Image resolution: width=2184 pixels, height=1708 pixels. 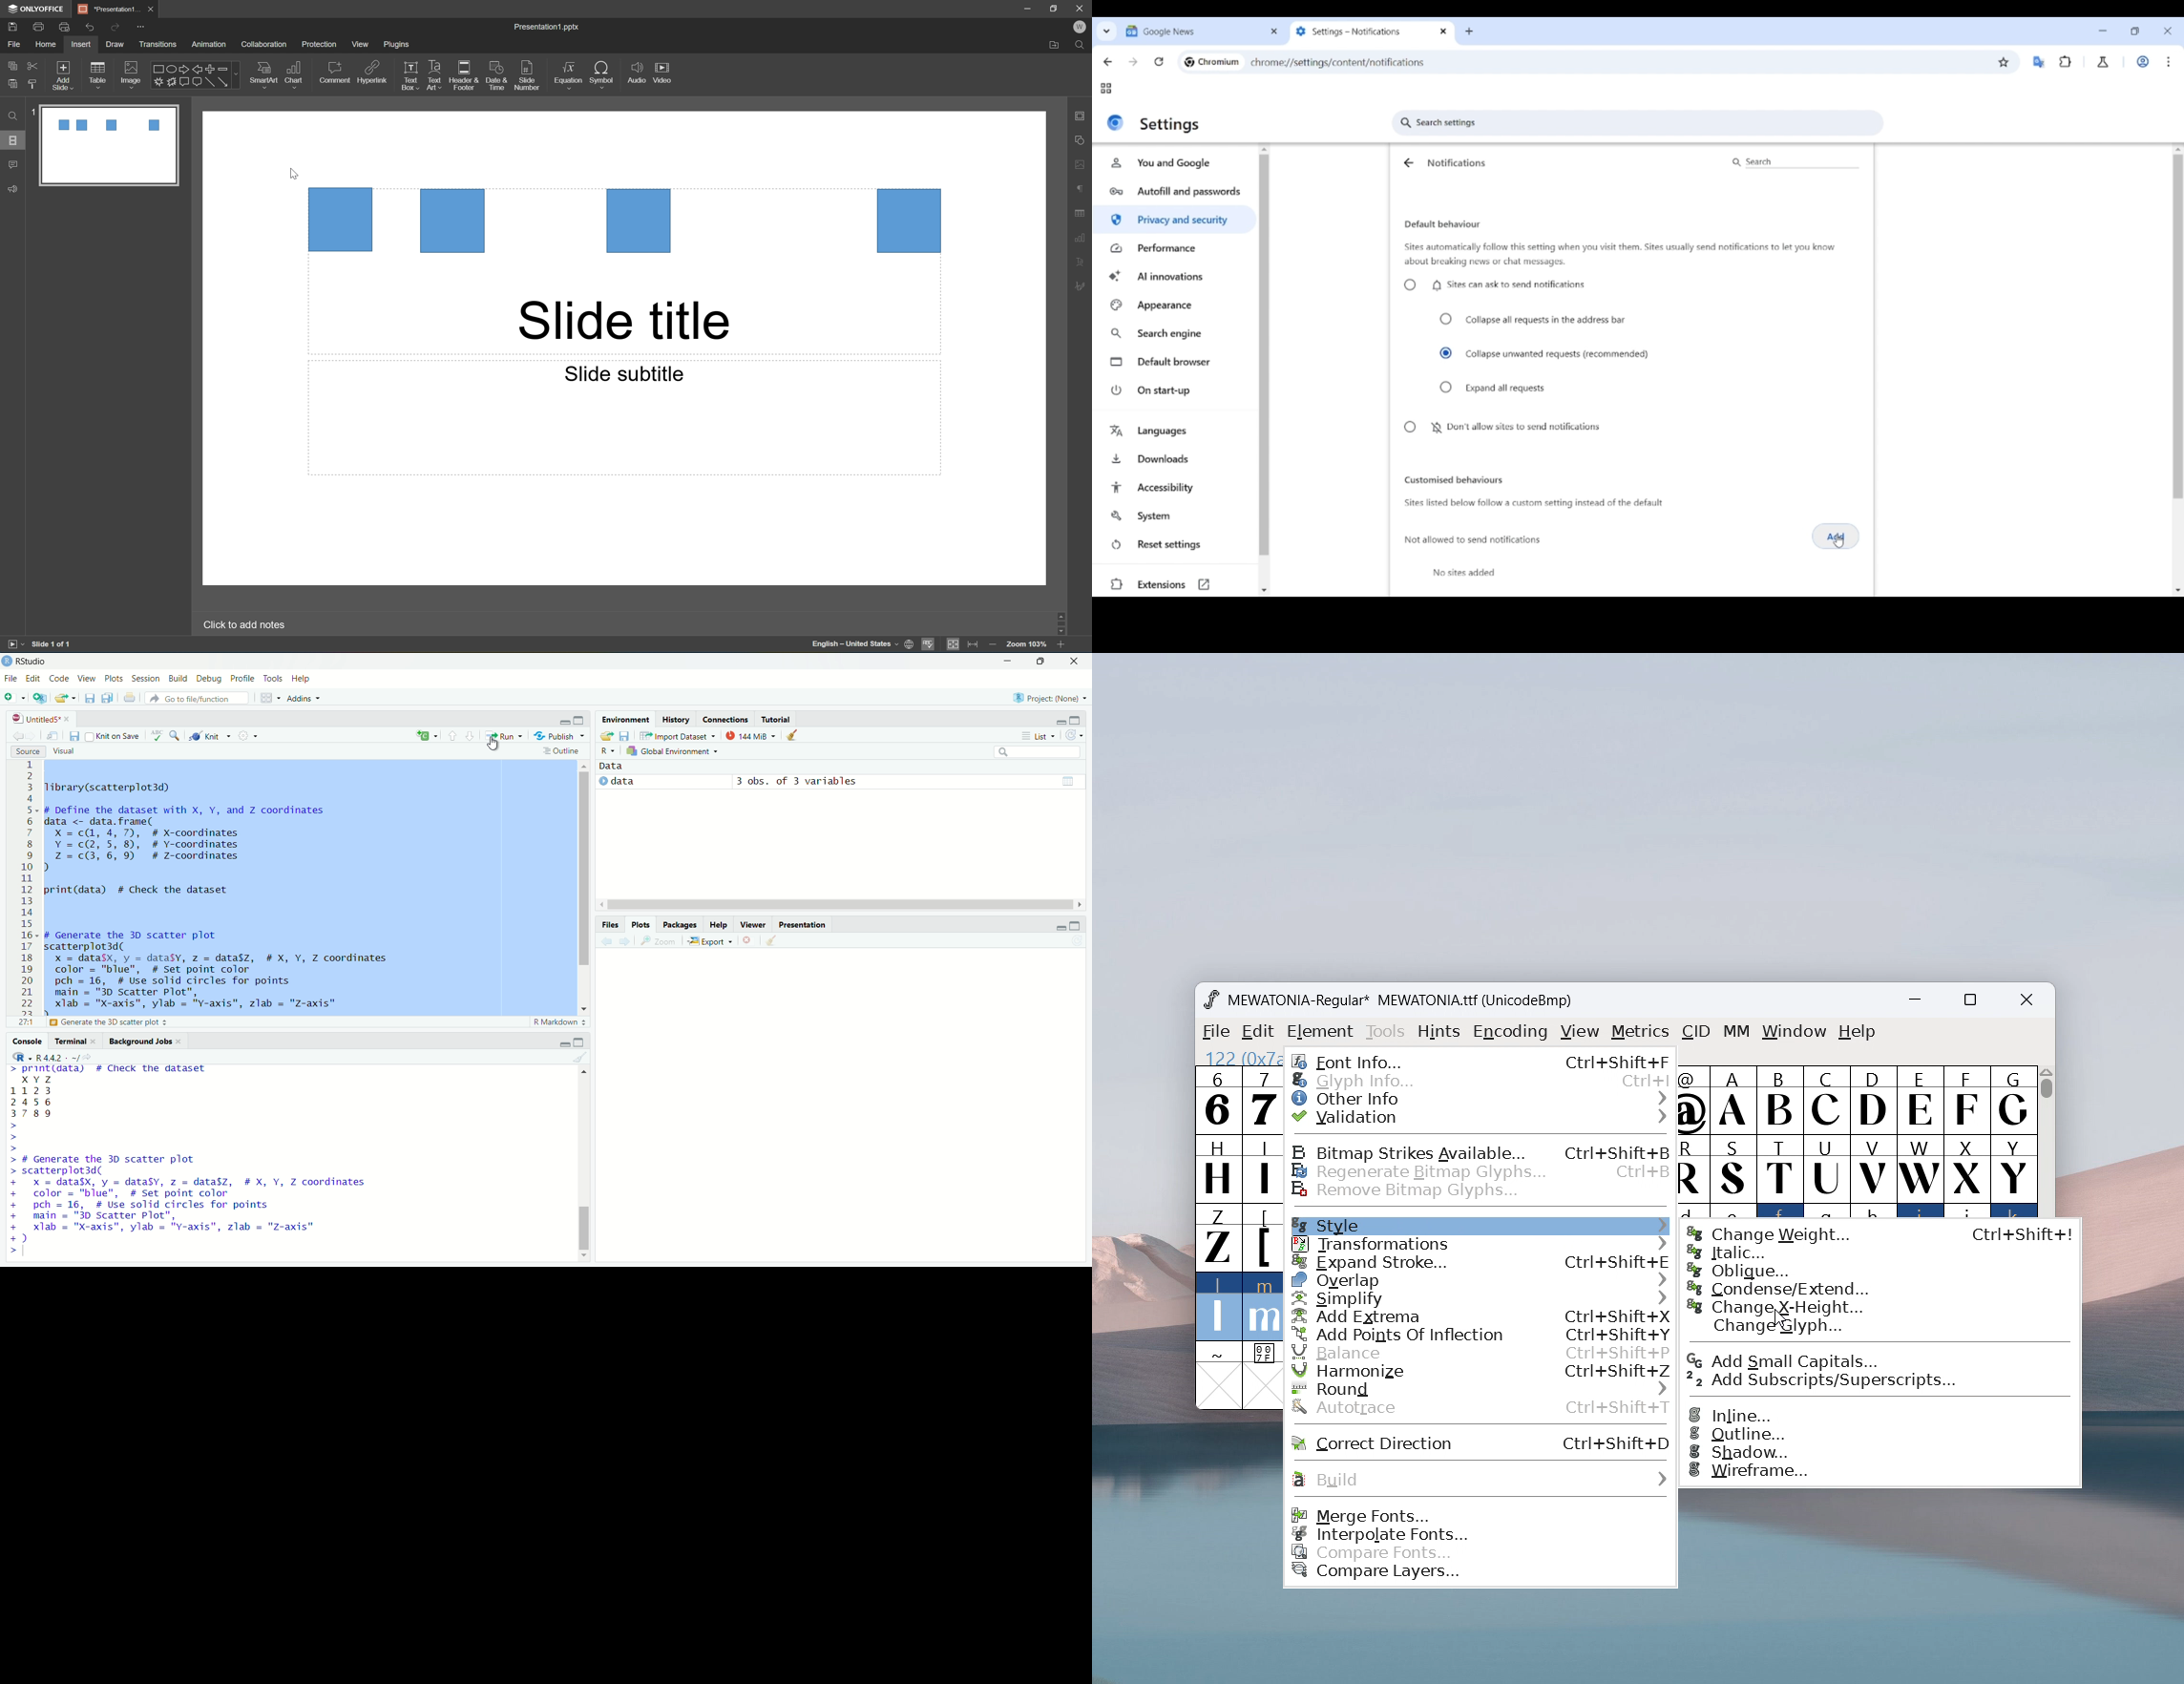 What do you see at coordinates (1481, 1372) in the screenshot?
I see `harmonize` at bounding box center [1481, 1372].